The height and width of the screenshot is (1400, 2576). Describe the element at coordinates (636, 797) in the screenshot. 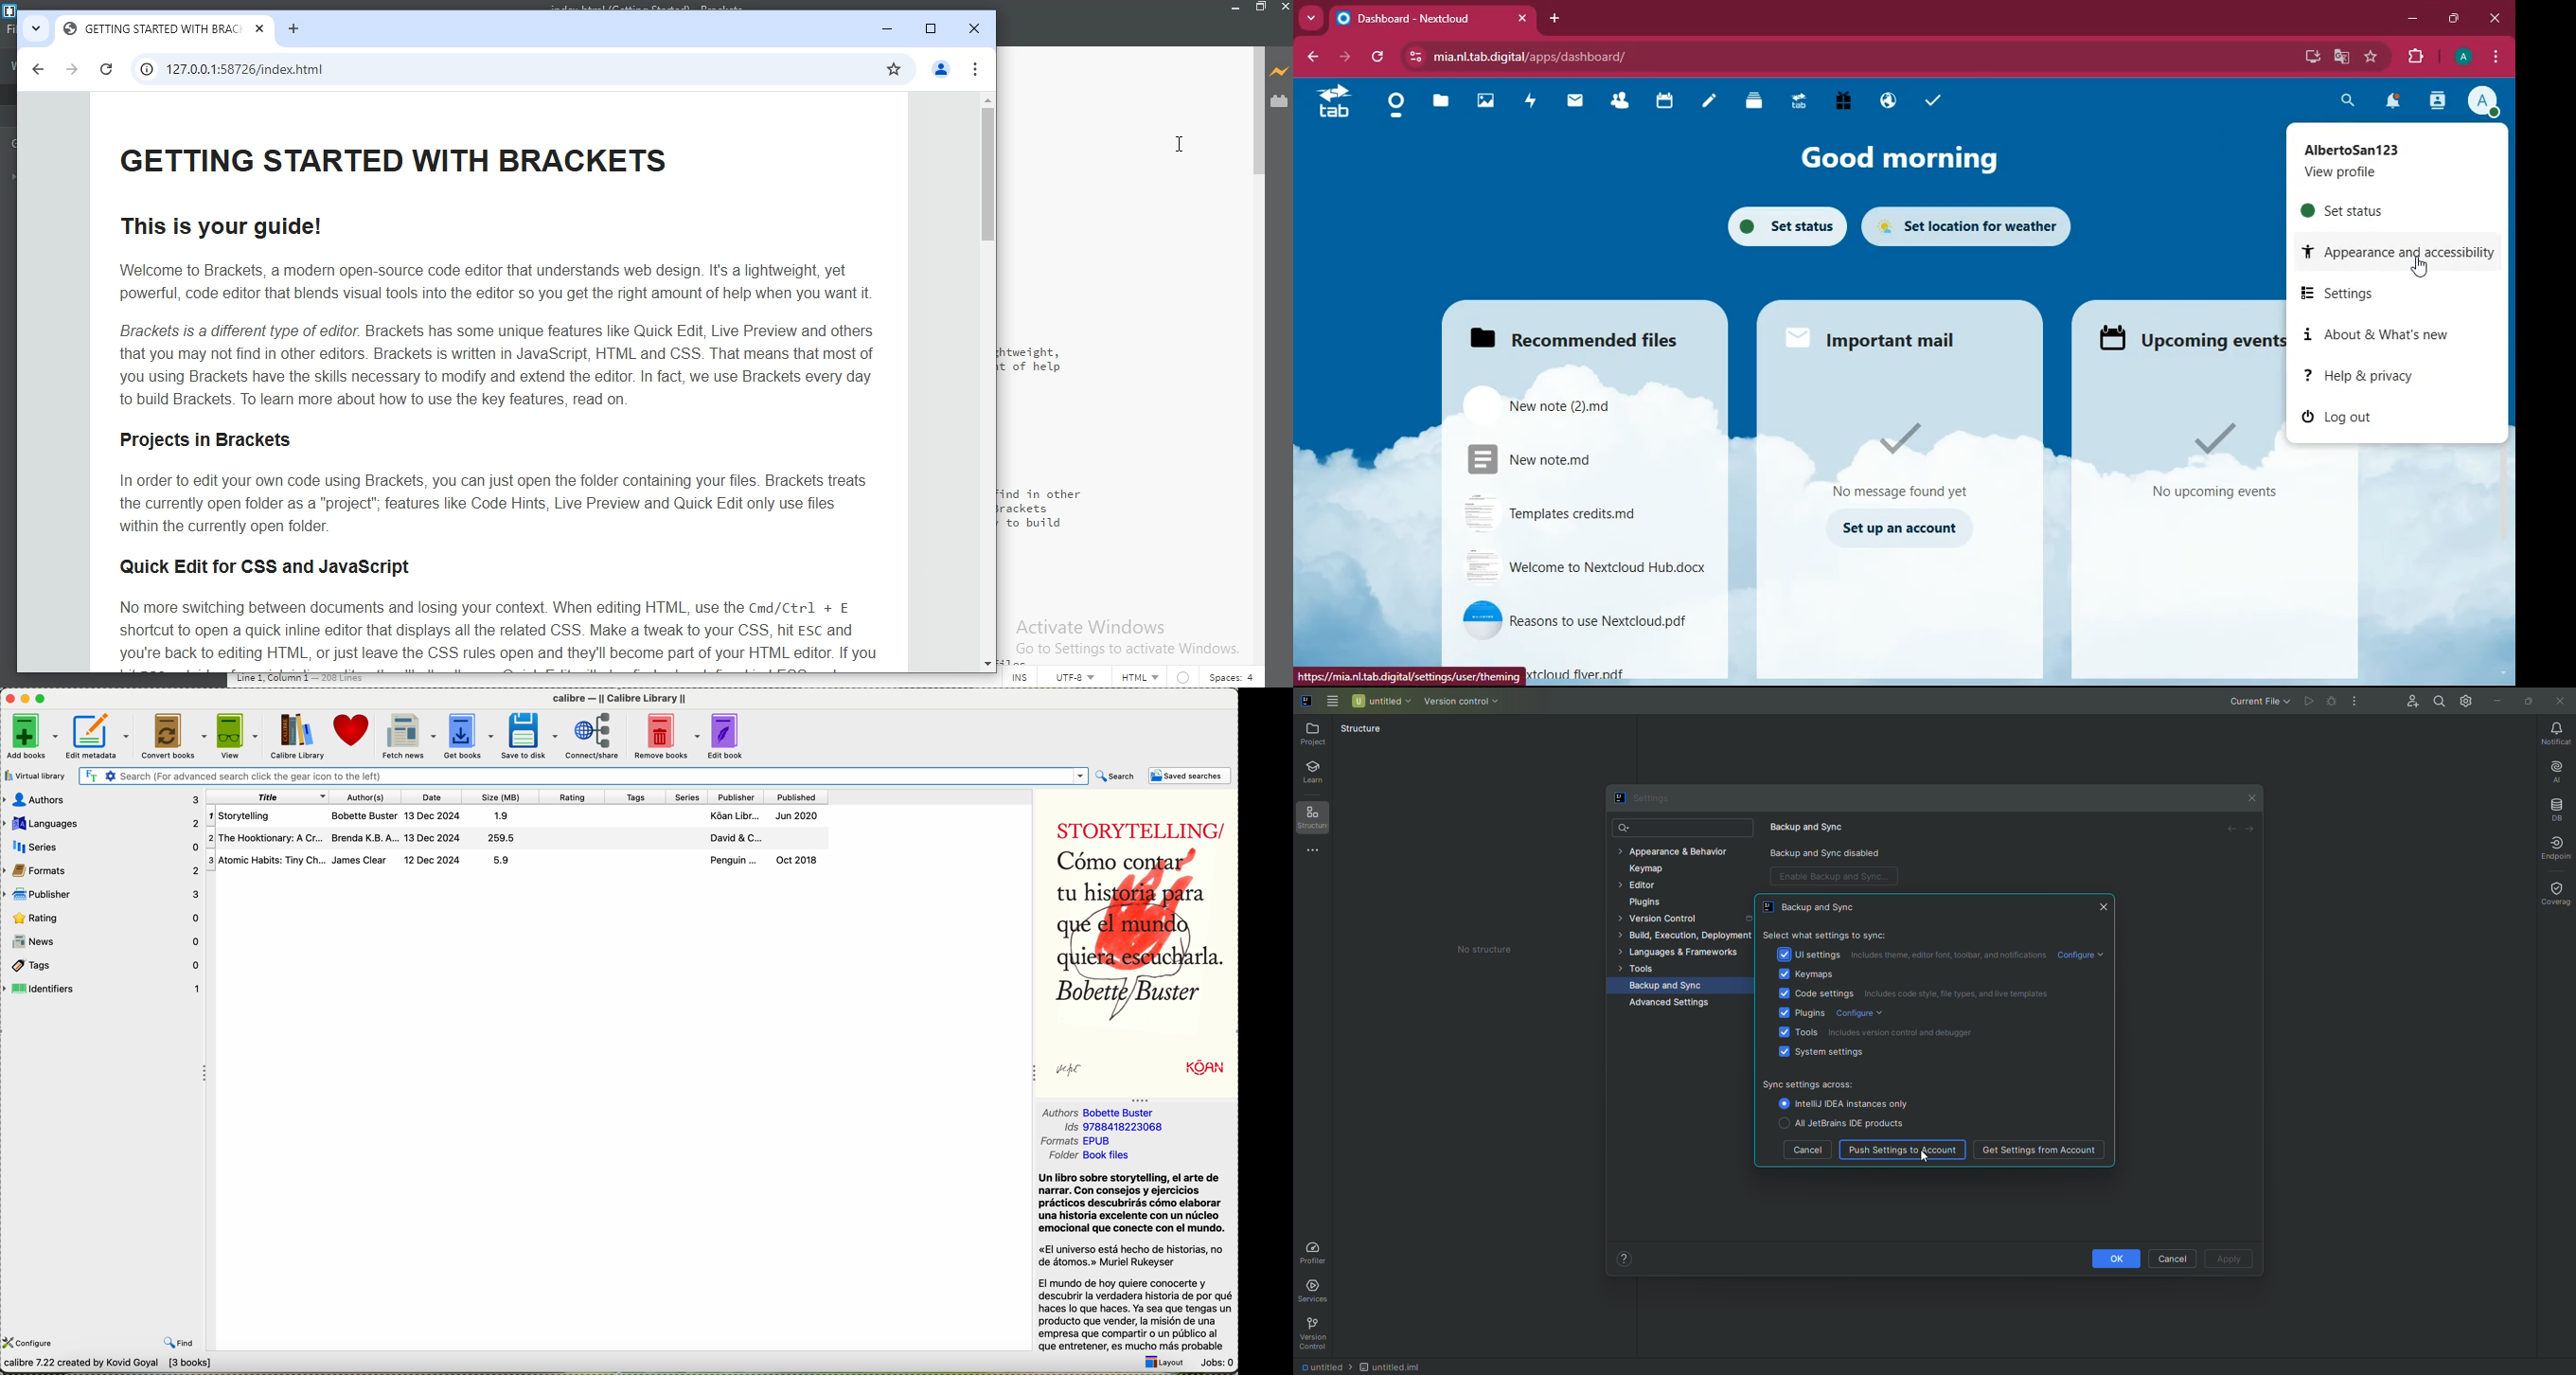

I see `tags` at that location.